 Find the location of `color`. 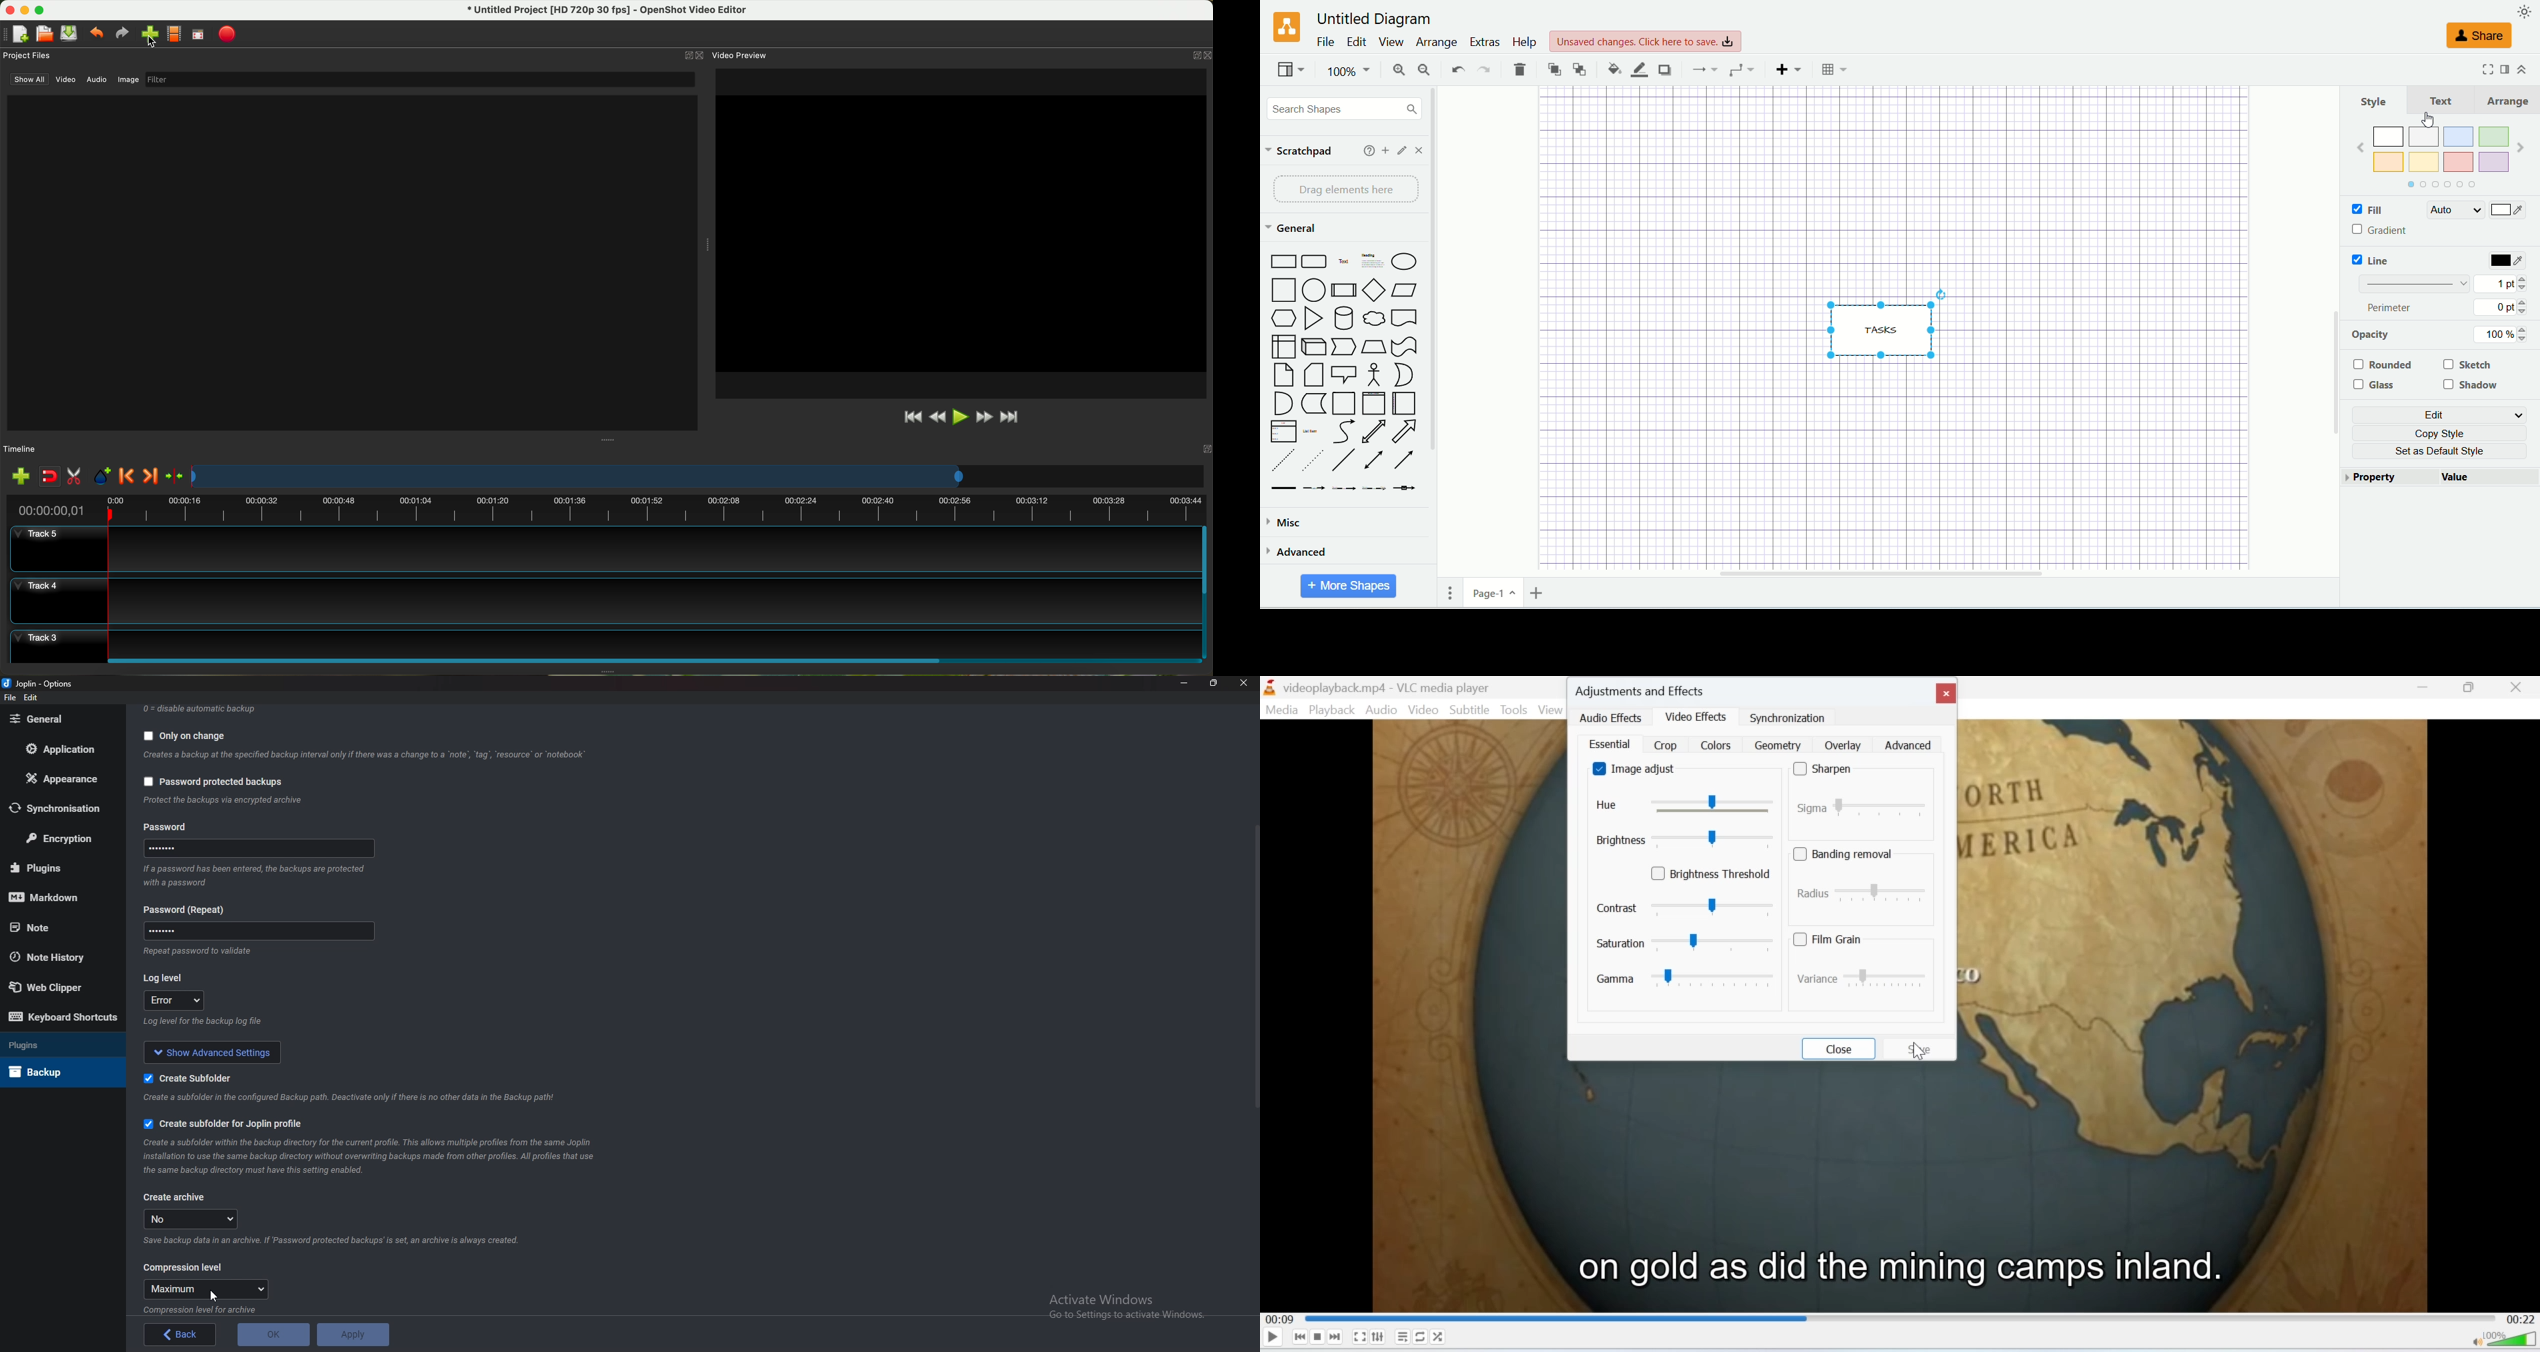

color is located at coordinates (2506, 260).